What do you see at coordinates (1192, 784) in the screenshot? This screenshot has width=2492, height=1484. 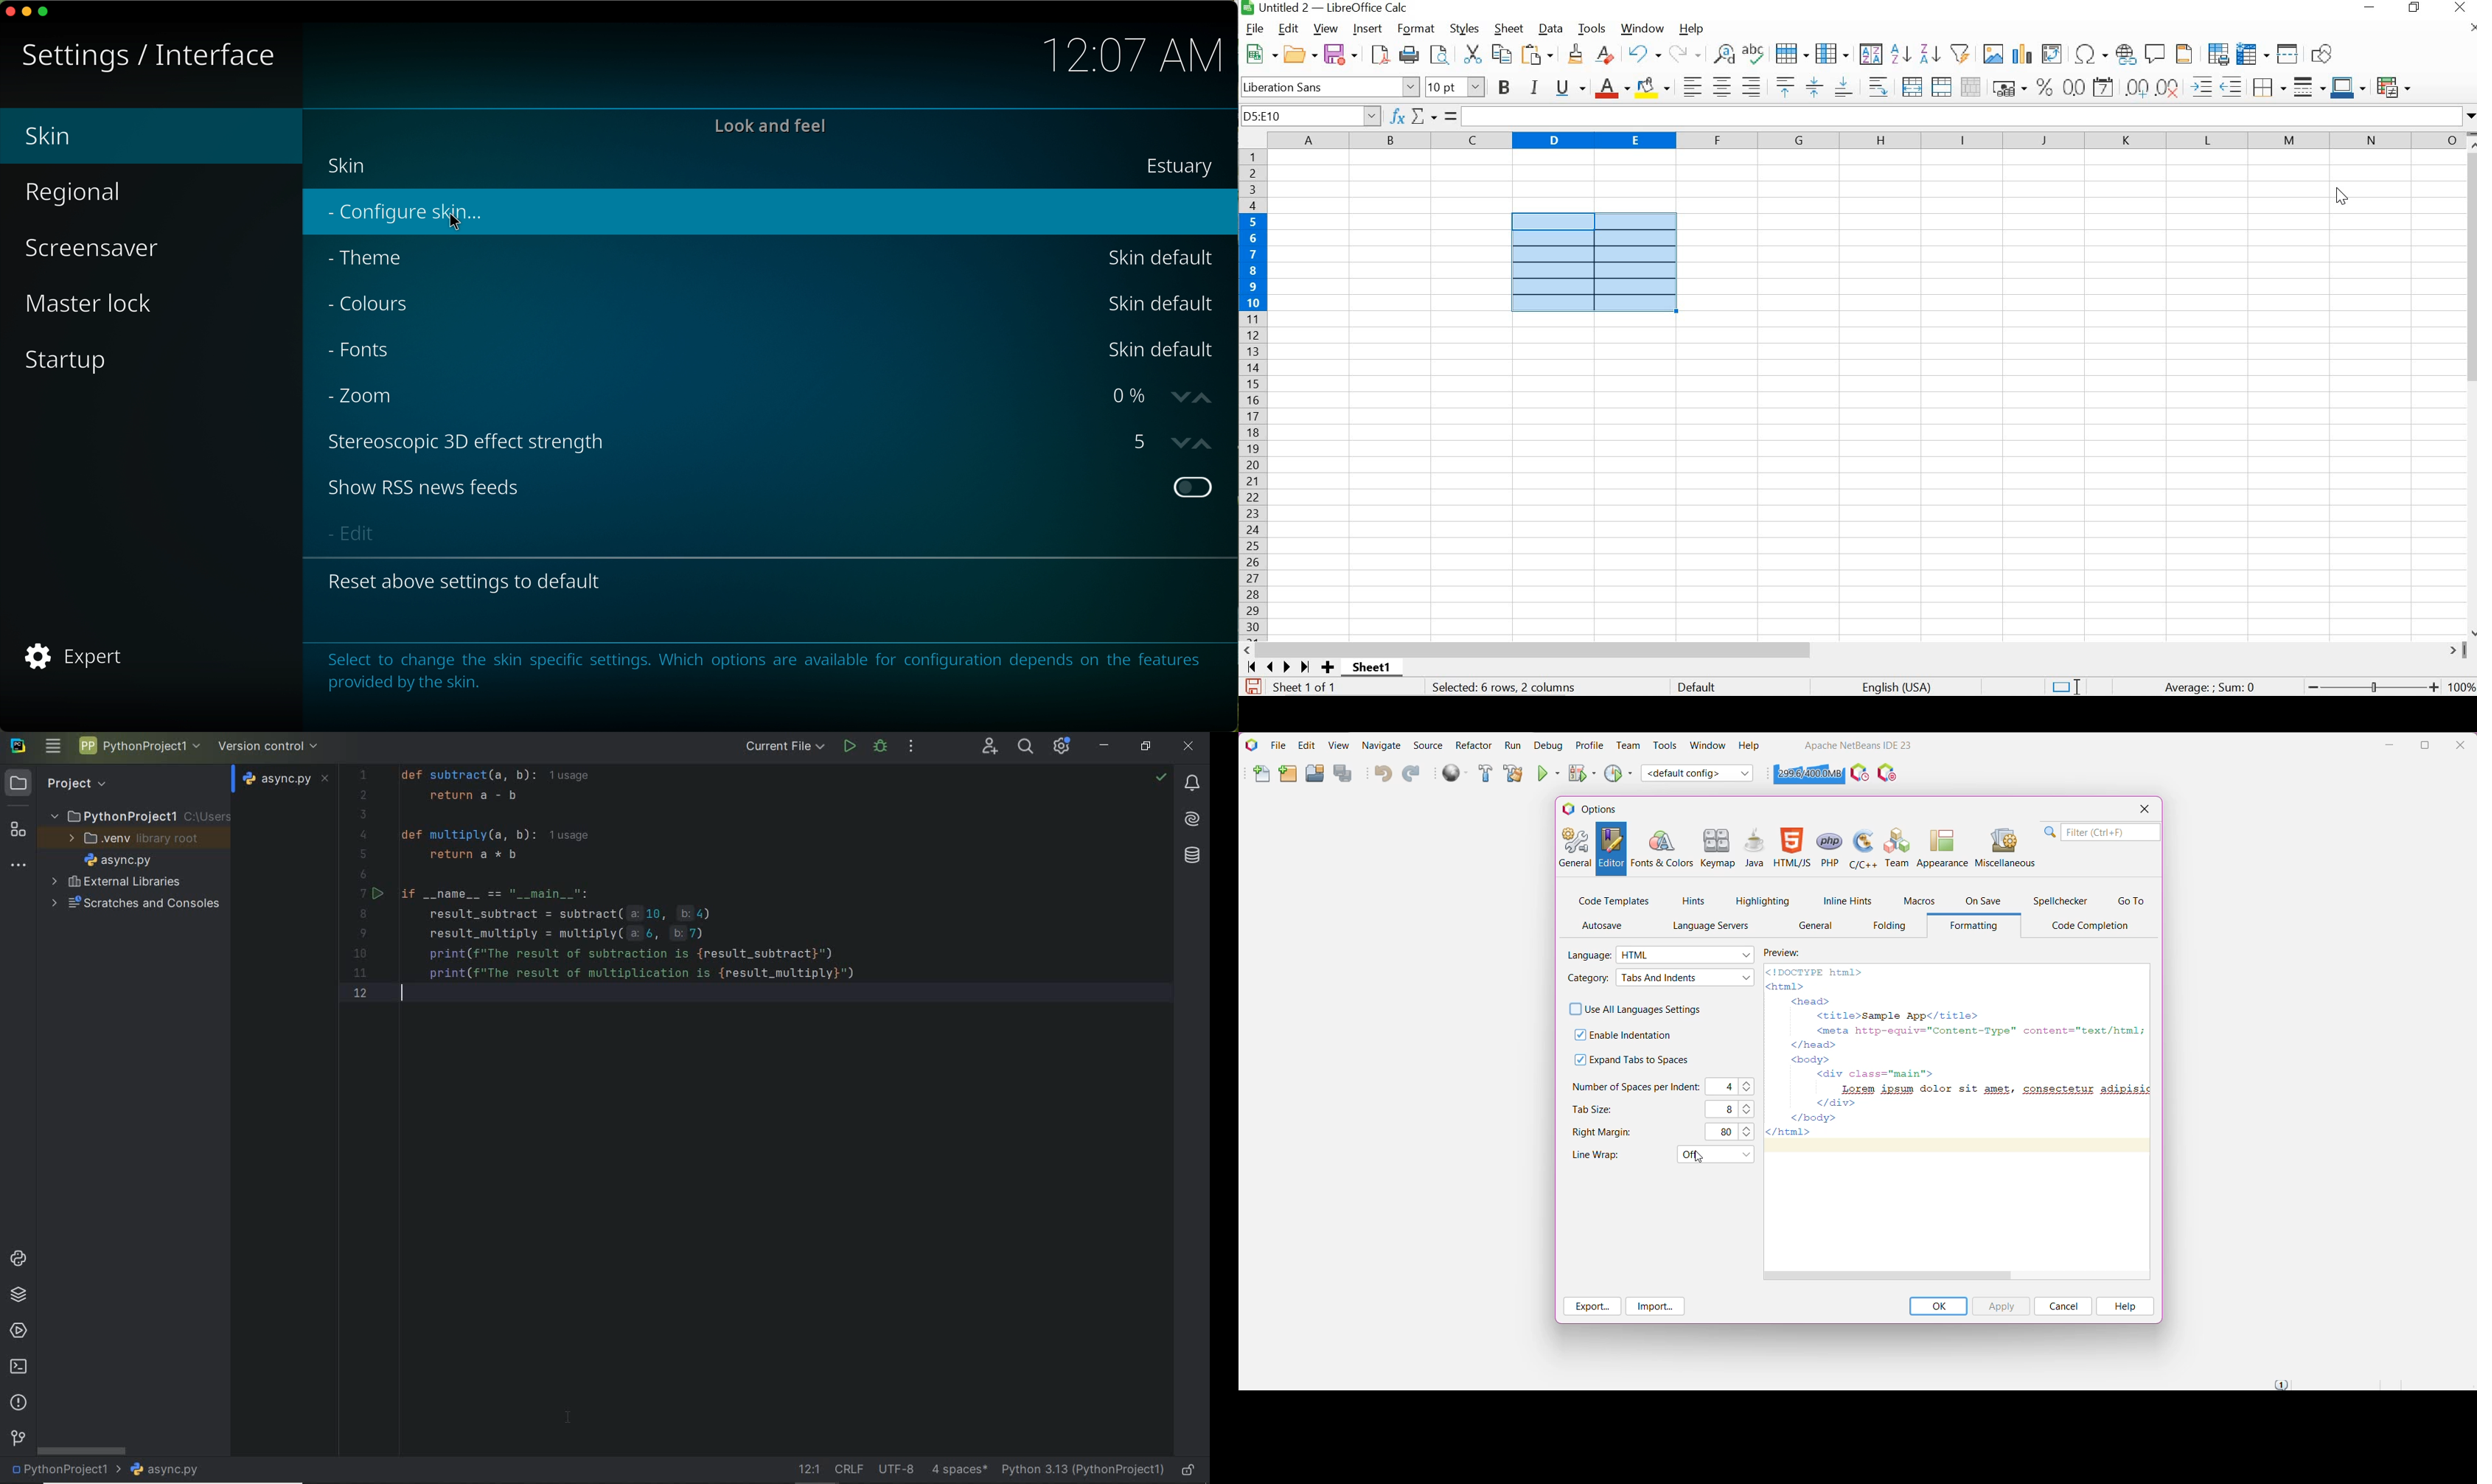 I see `notifications` at bounding box center [1192, 784].